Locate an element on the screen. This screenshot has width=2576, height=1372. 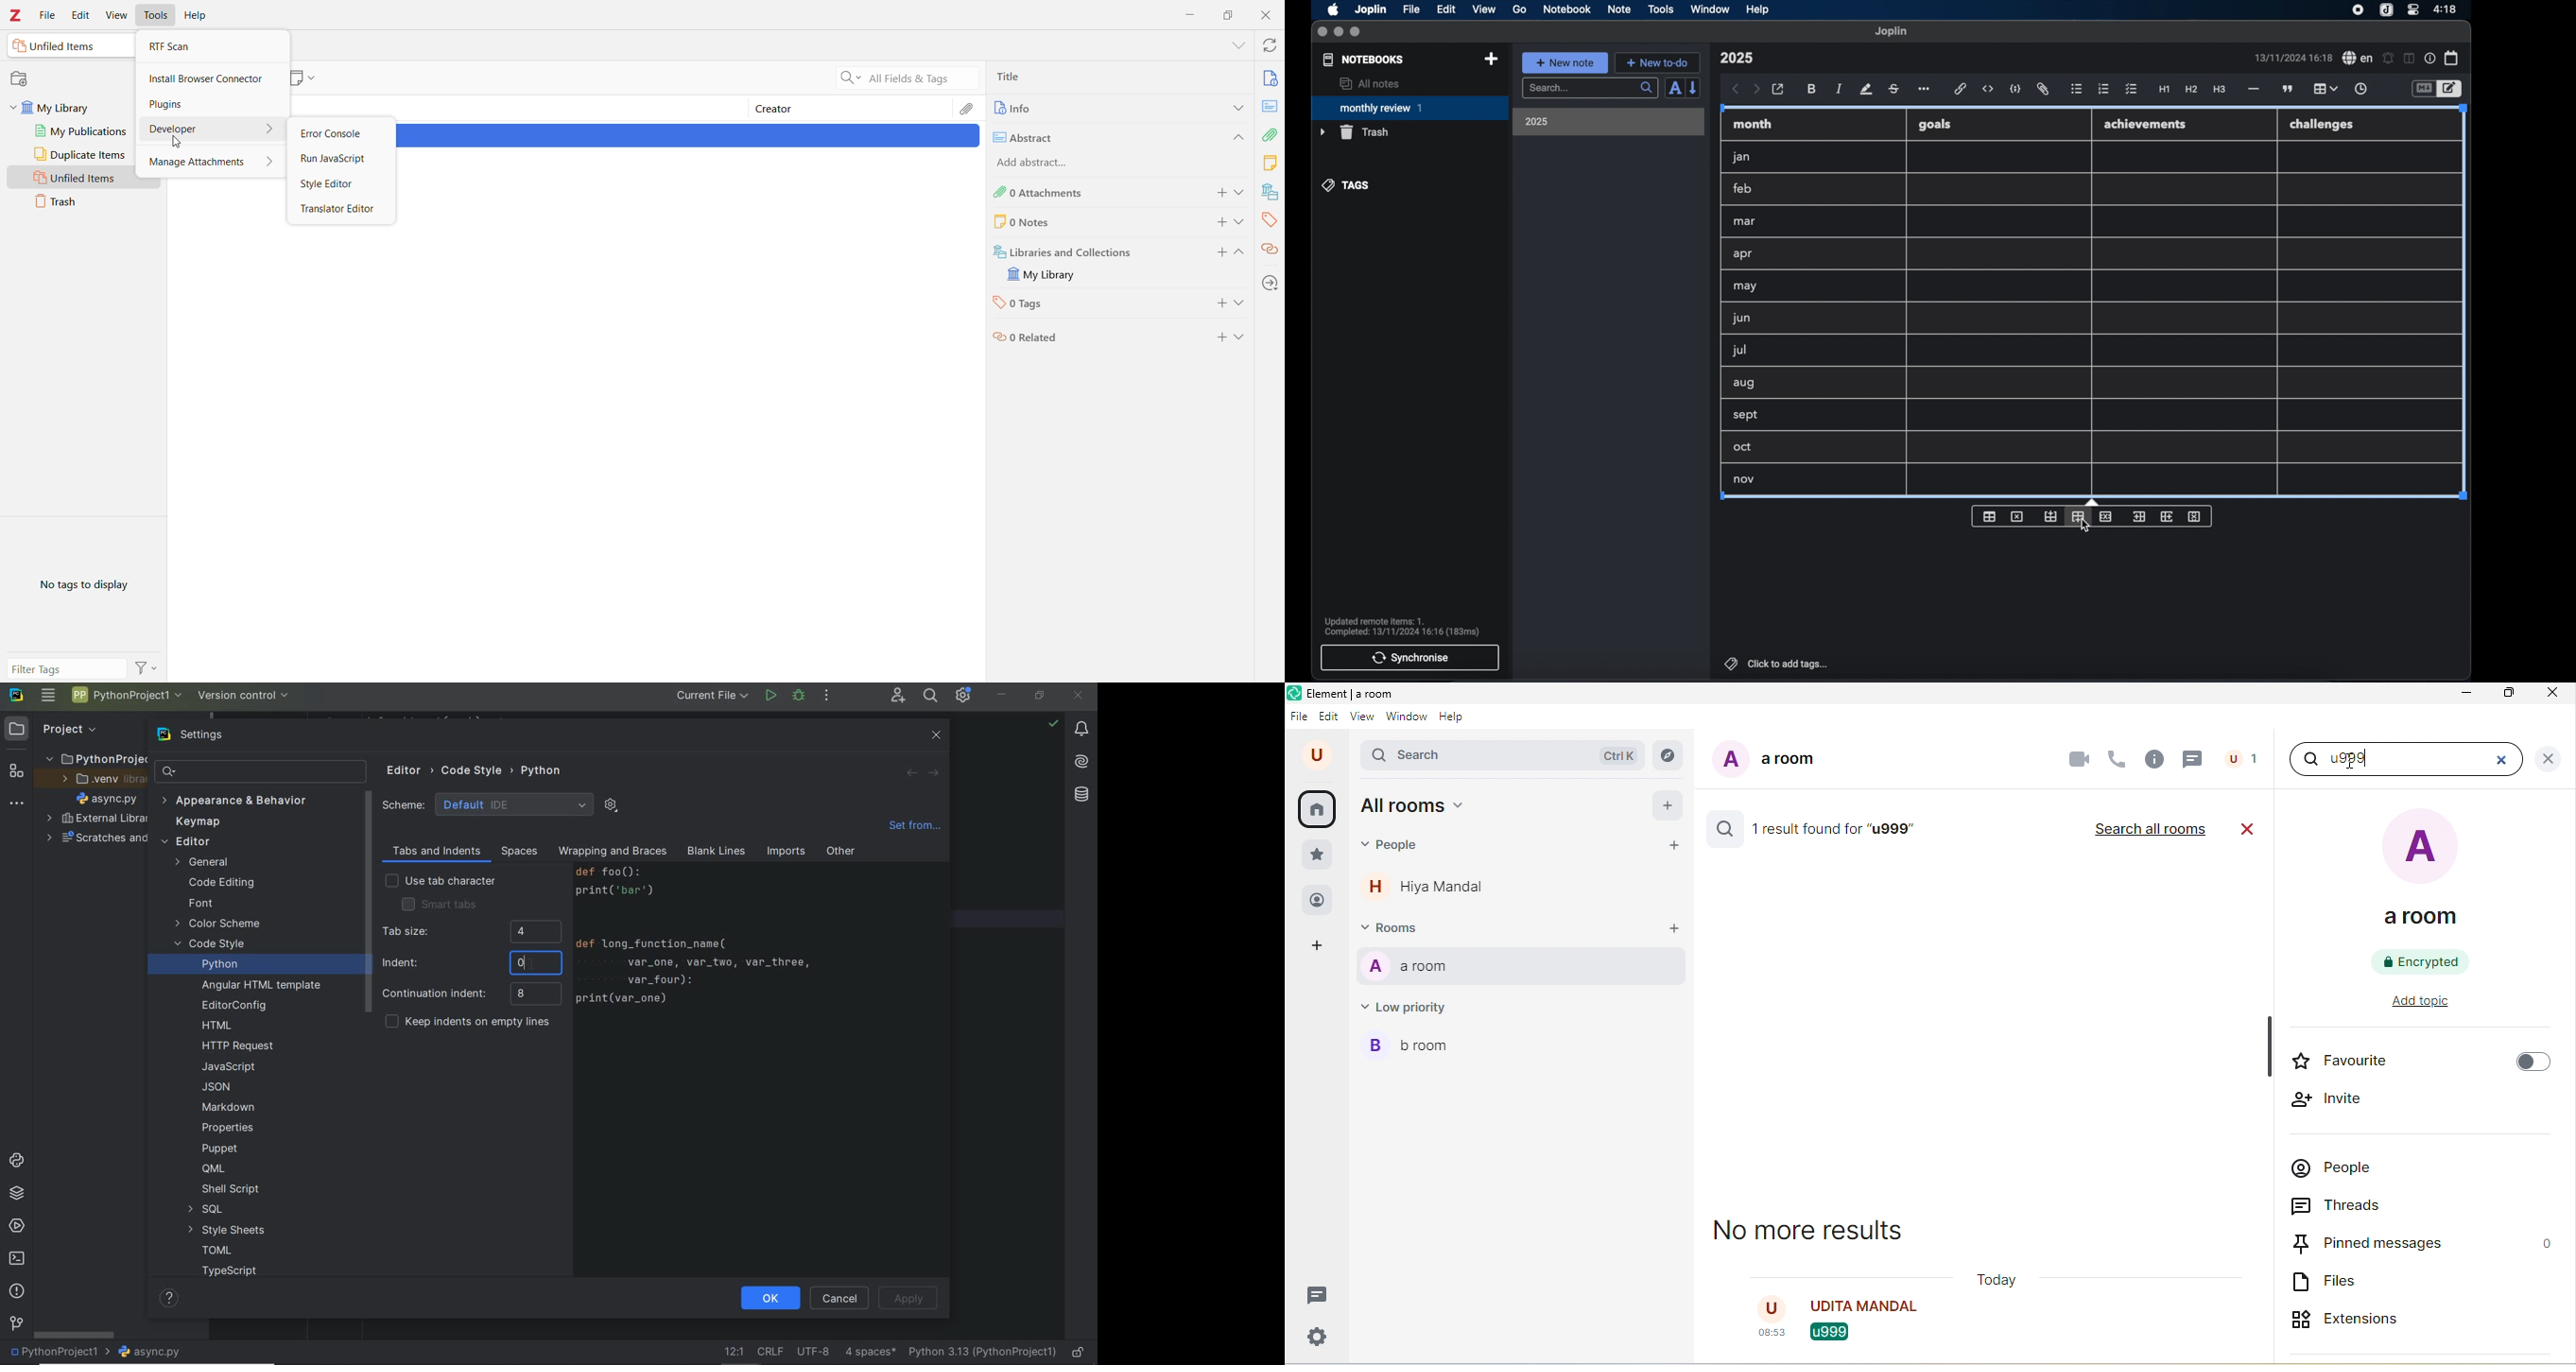
view is located at coordinates (1484, 9).